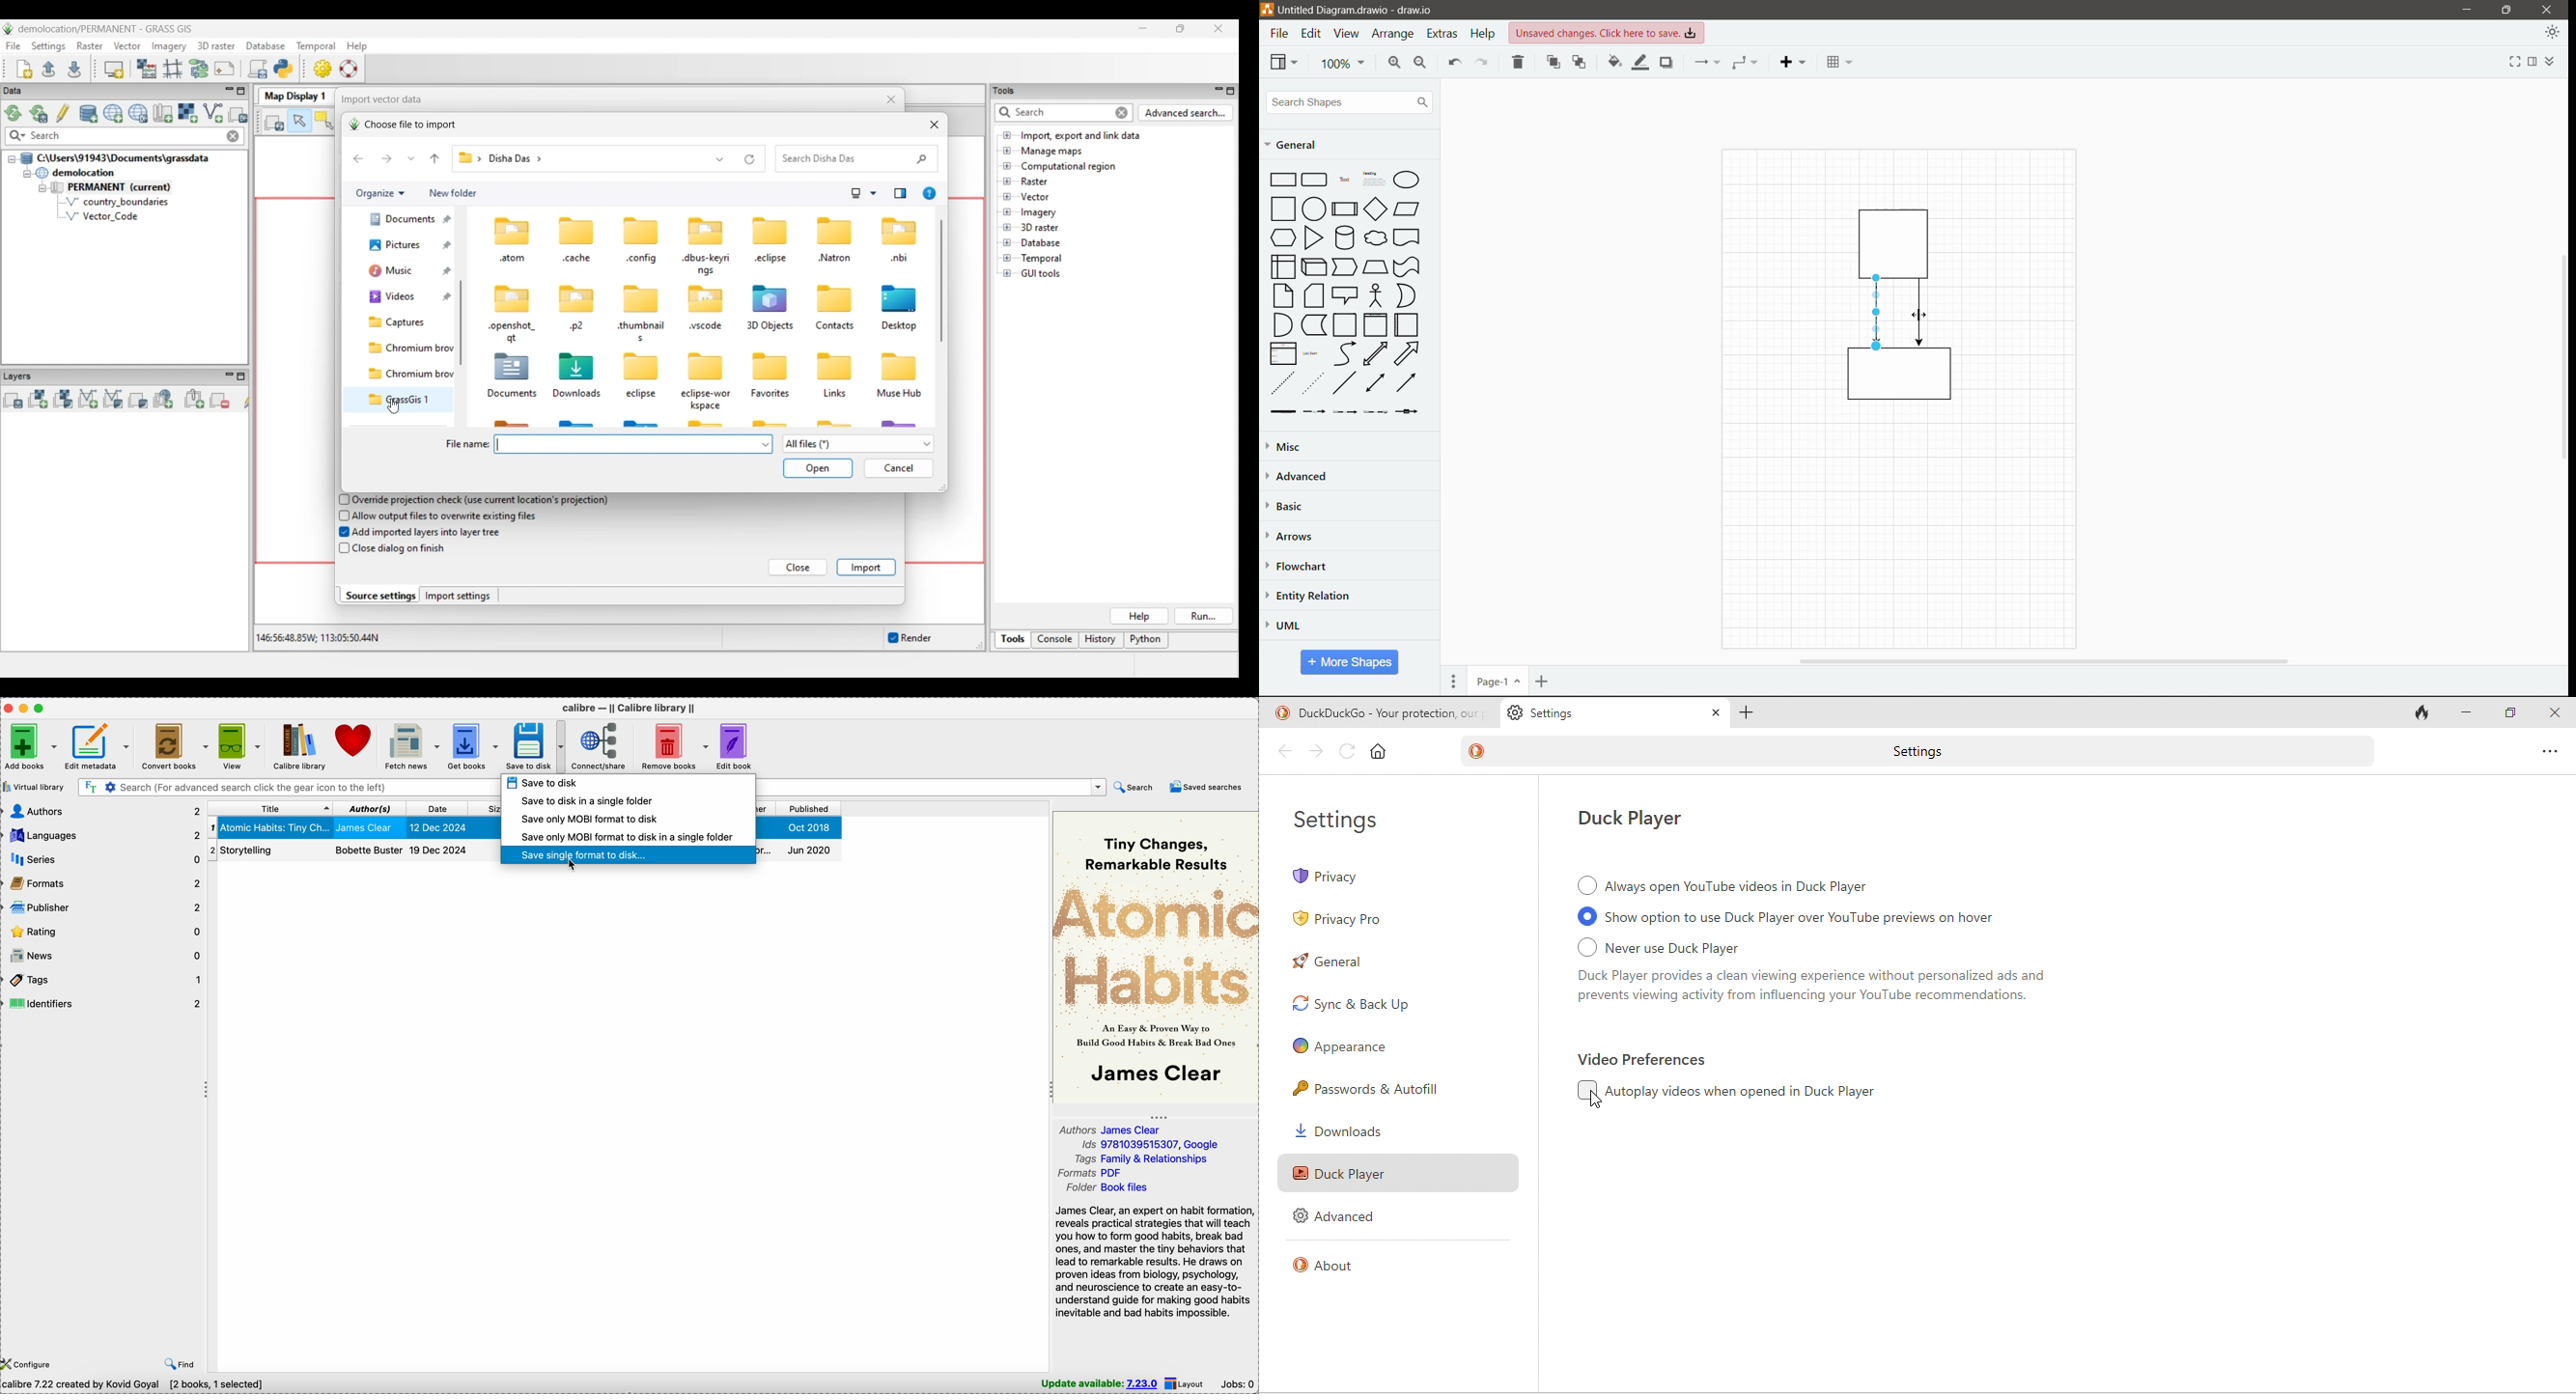  Describe the element at coordinates (1925, 752) in the screenshot. I see `settings` at that location.